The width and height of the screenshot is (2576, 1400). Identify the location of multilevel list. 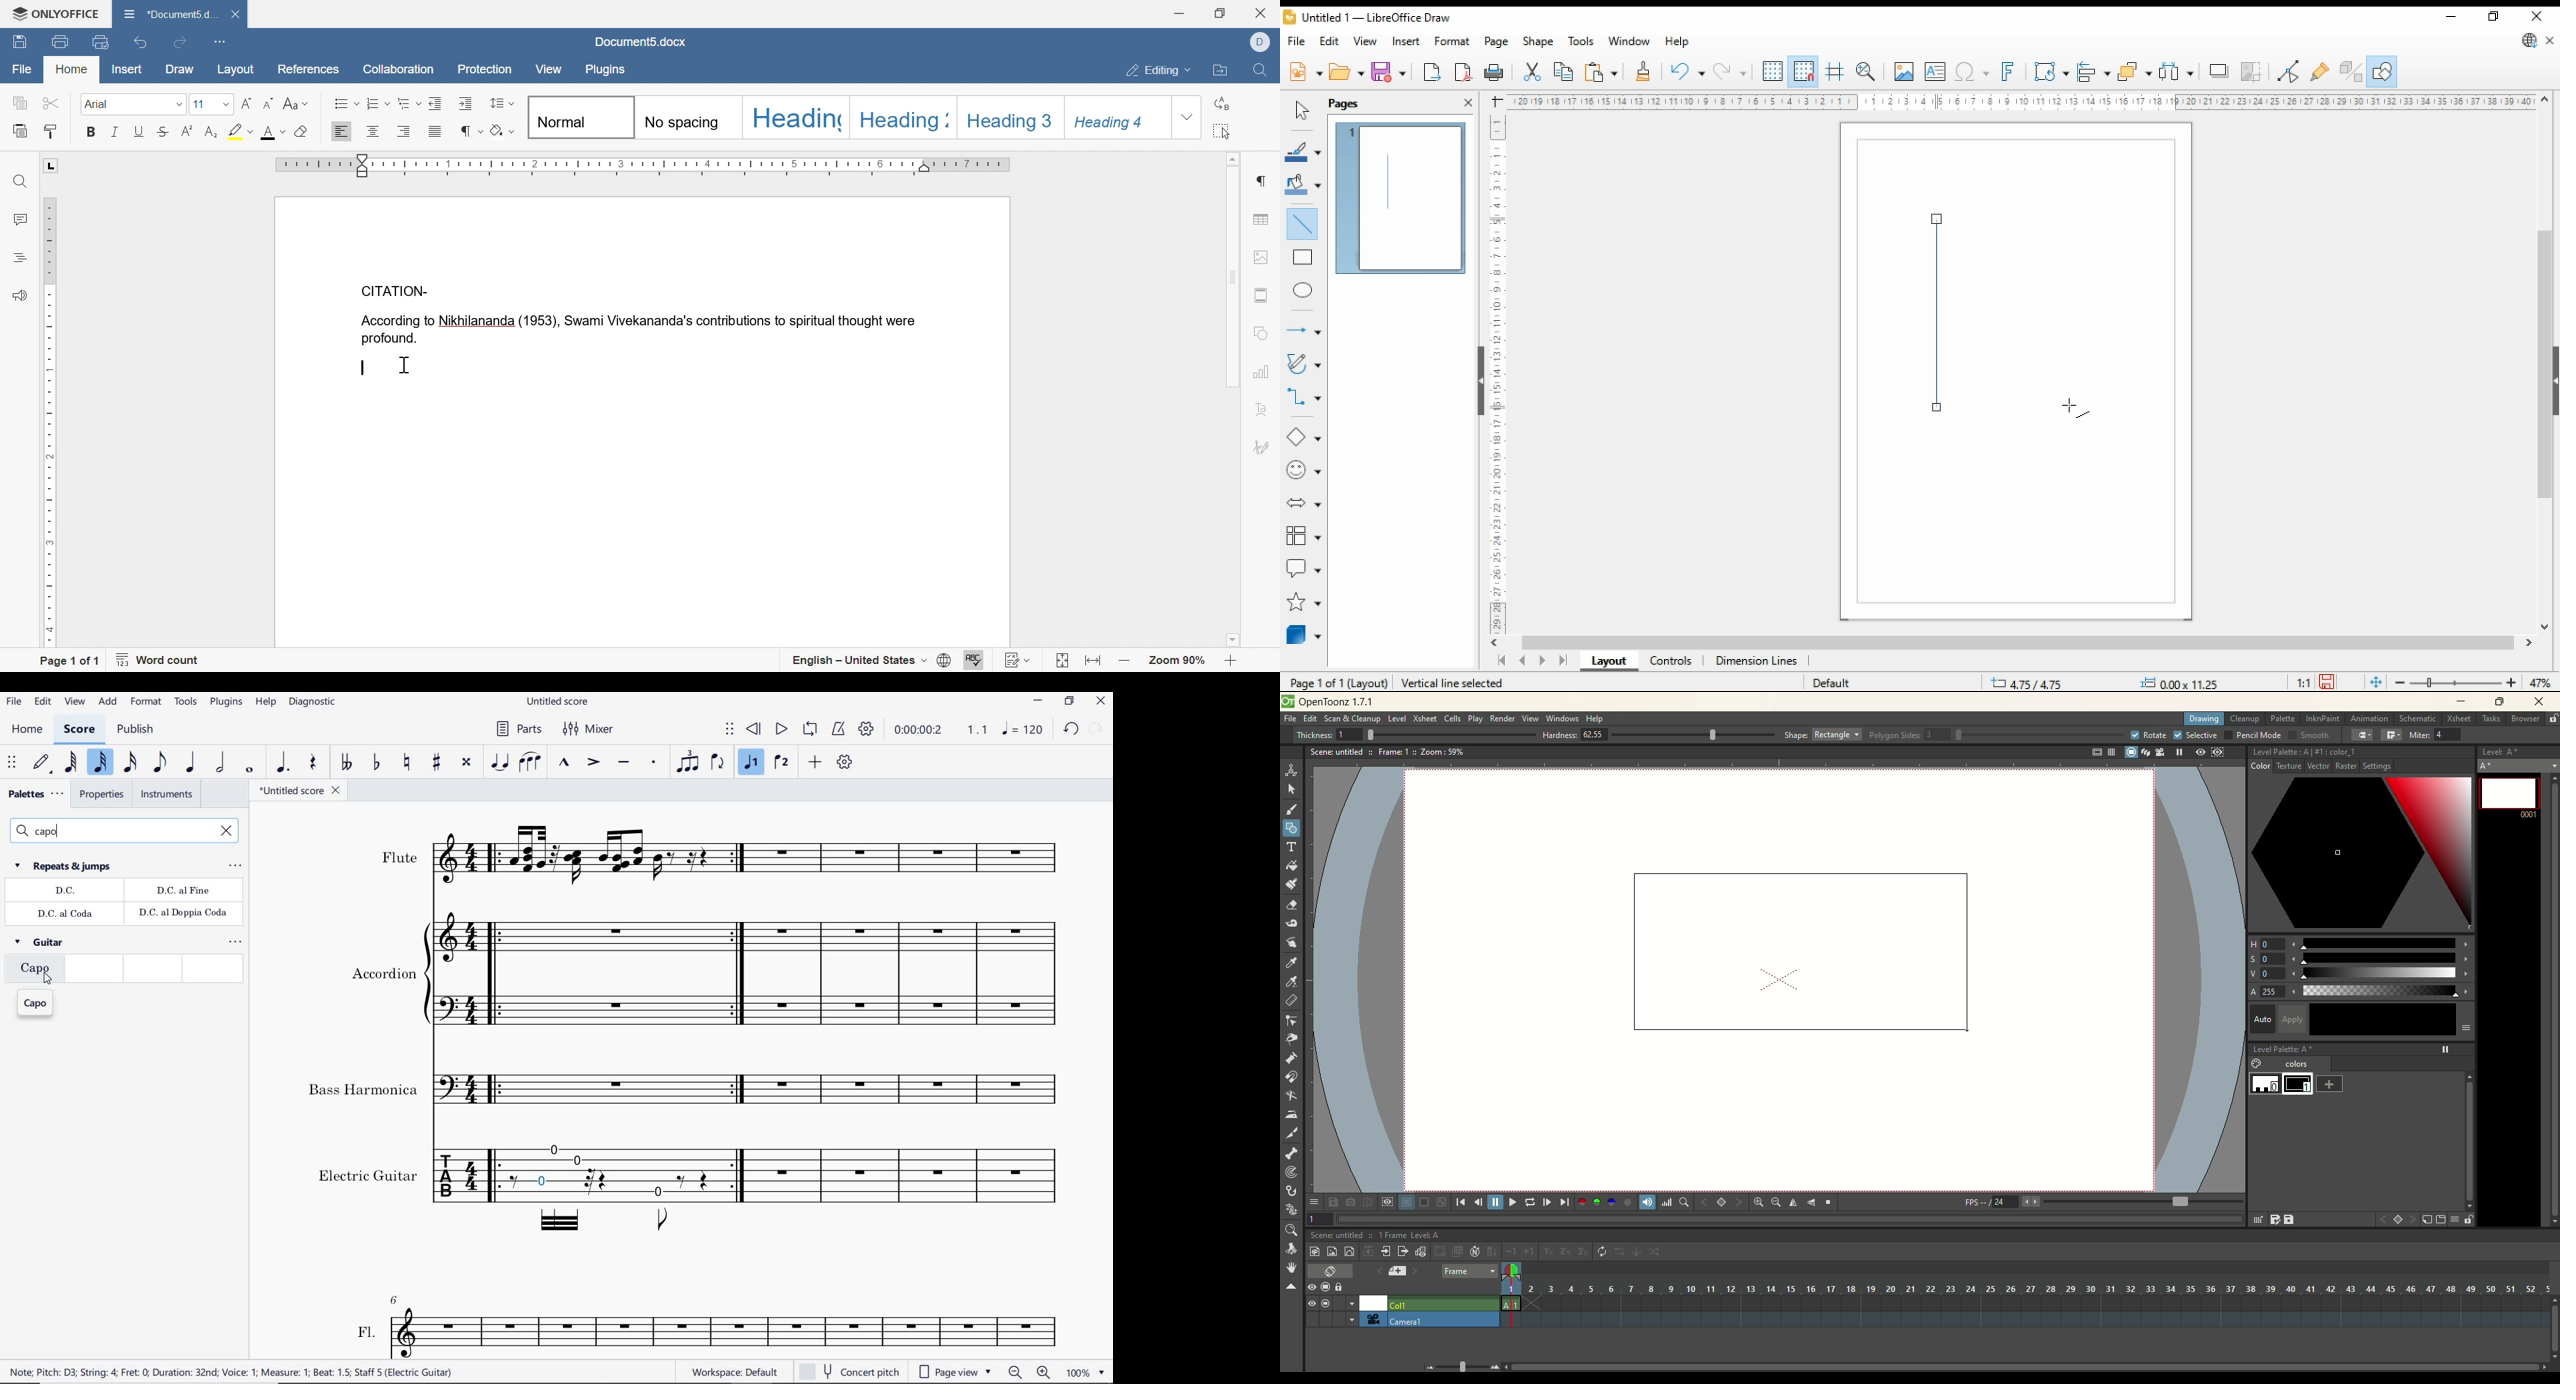
(407, 101).